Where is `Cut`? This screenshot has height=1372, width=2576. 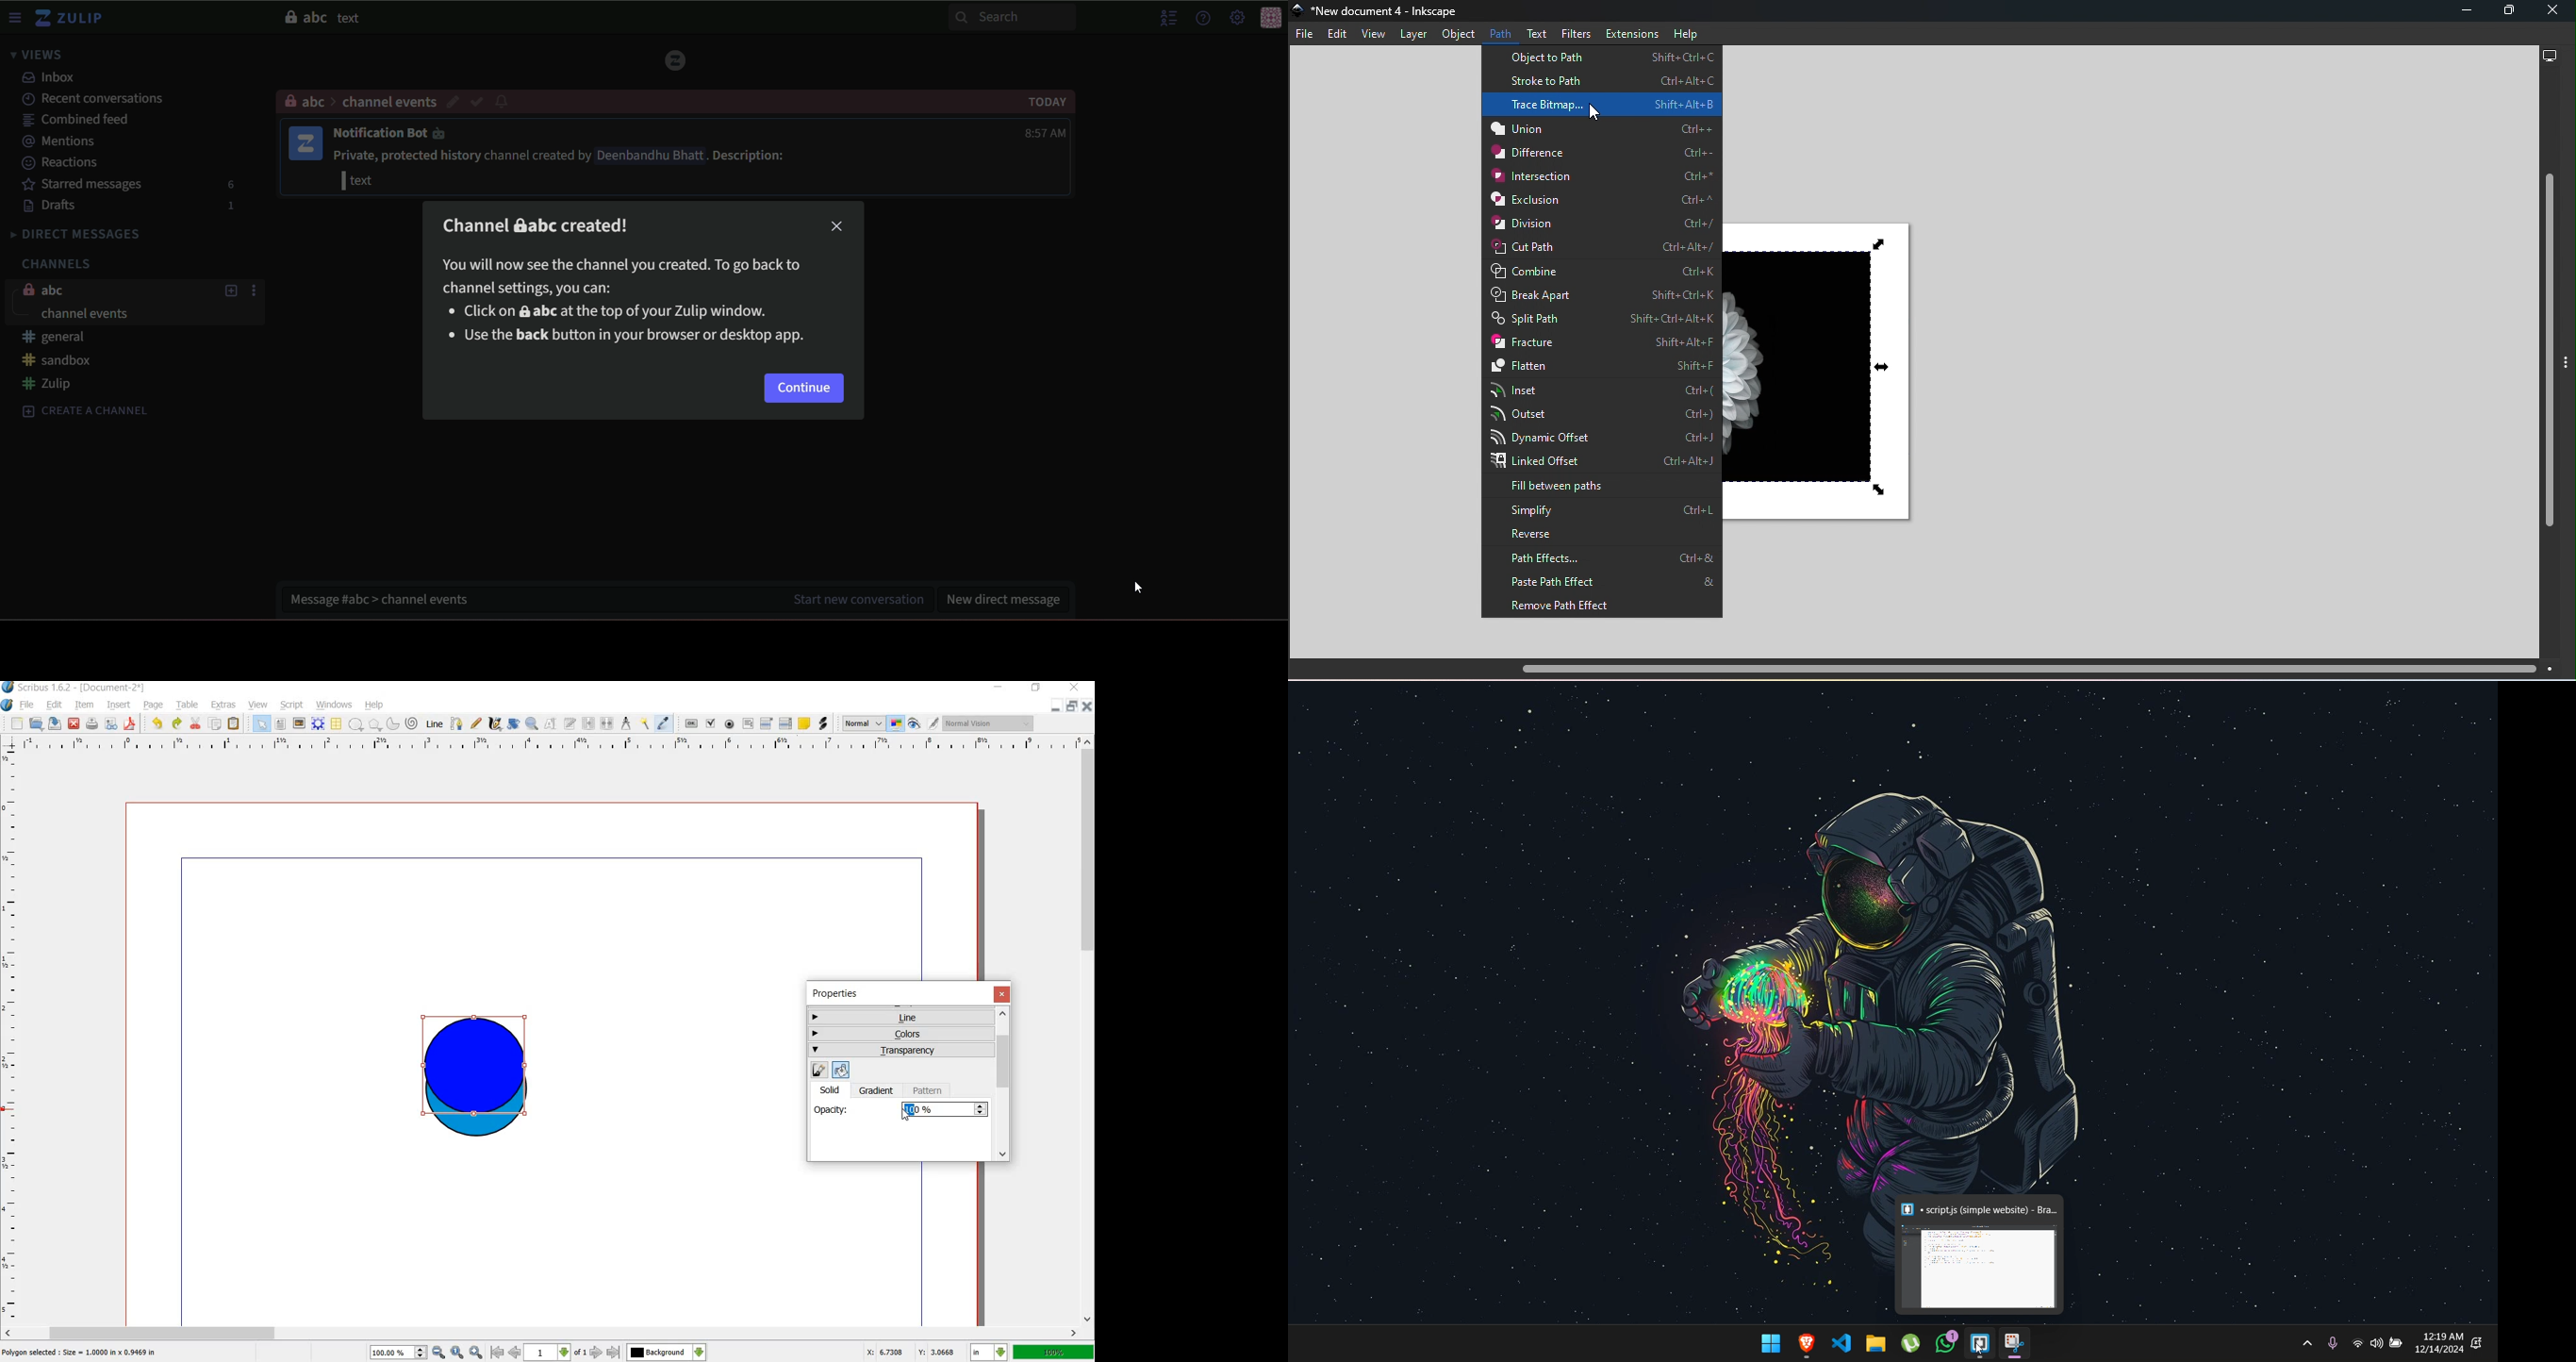 Cut is located at coordinates (1601, 247).